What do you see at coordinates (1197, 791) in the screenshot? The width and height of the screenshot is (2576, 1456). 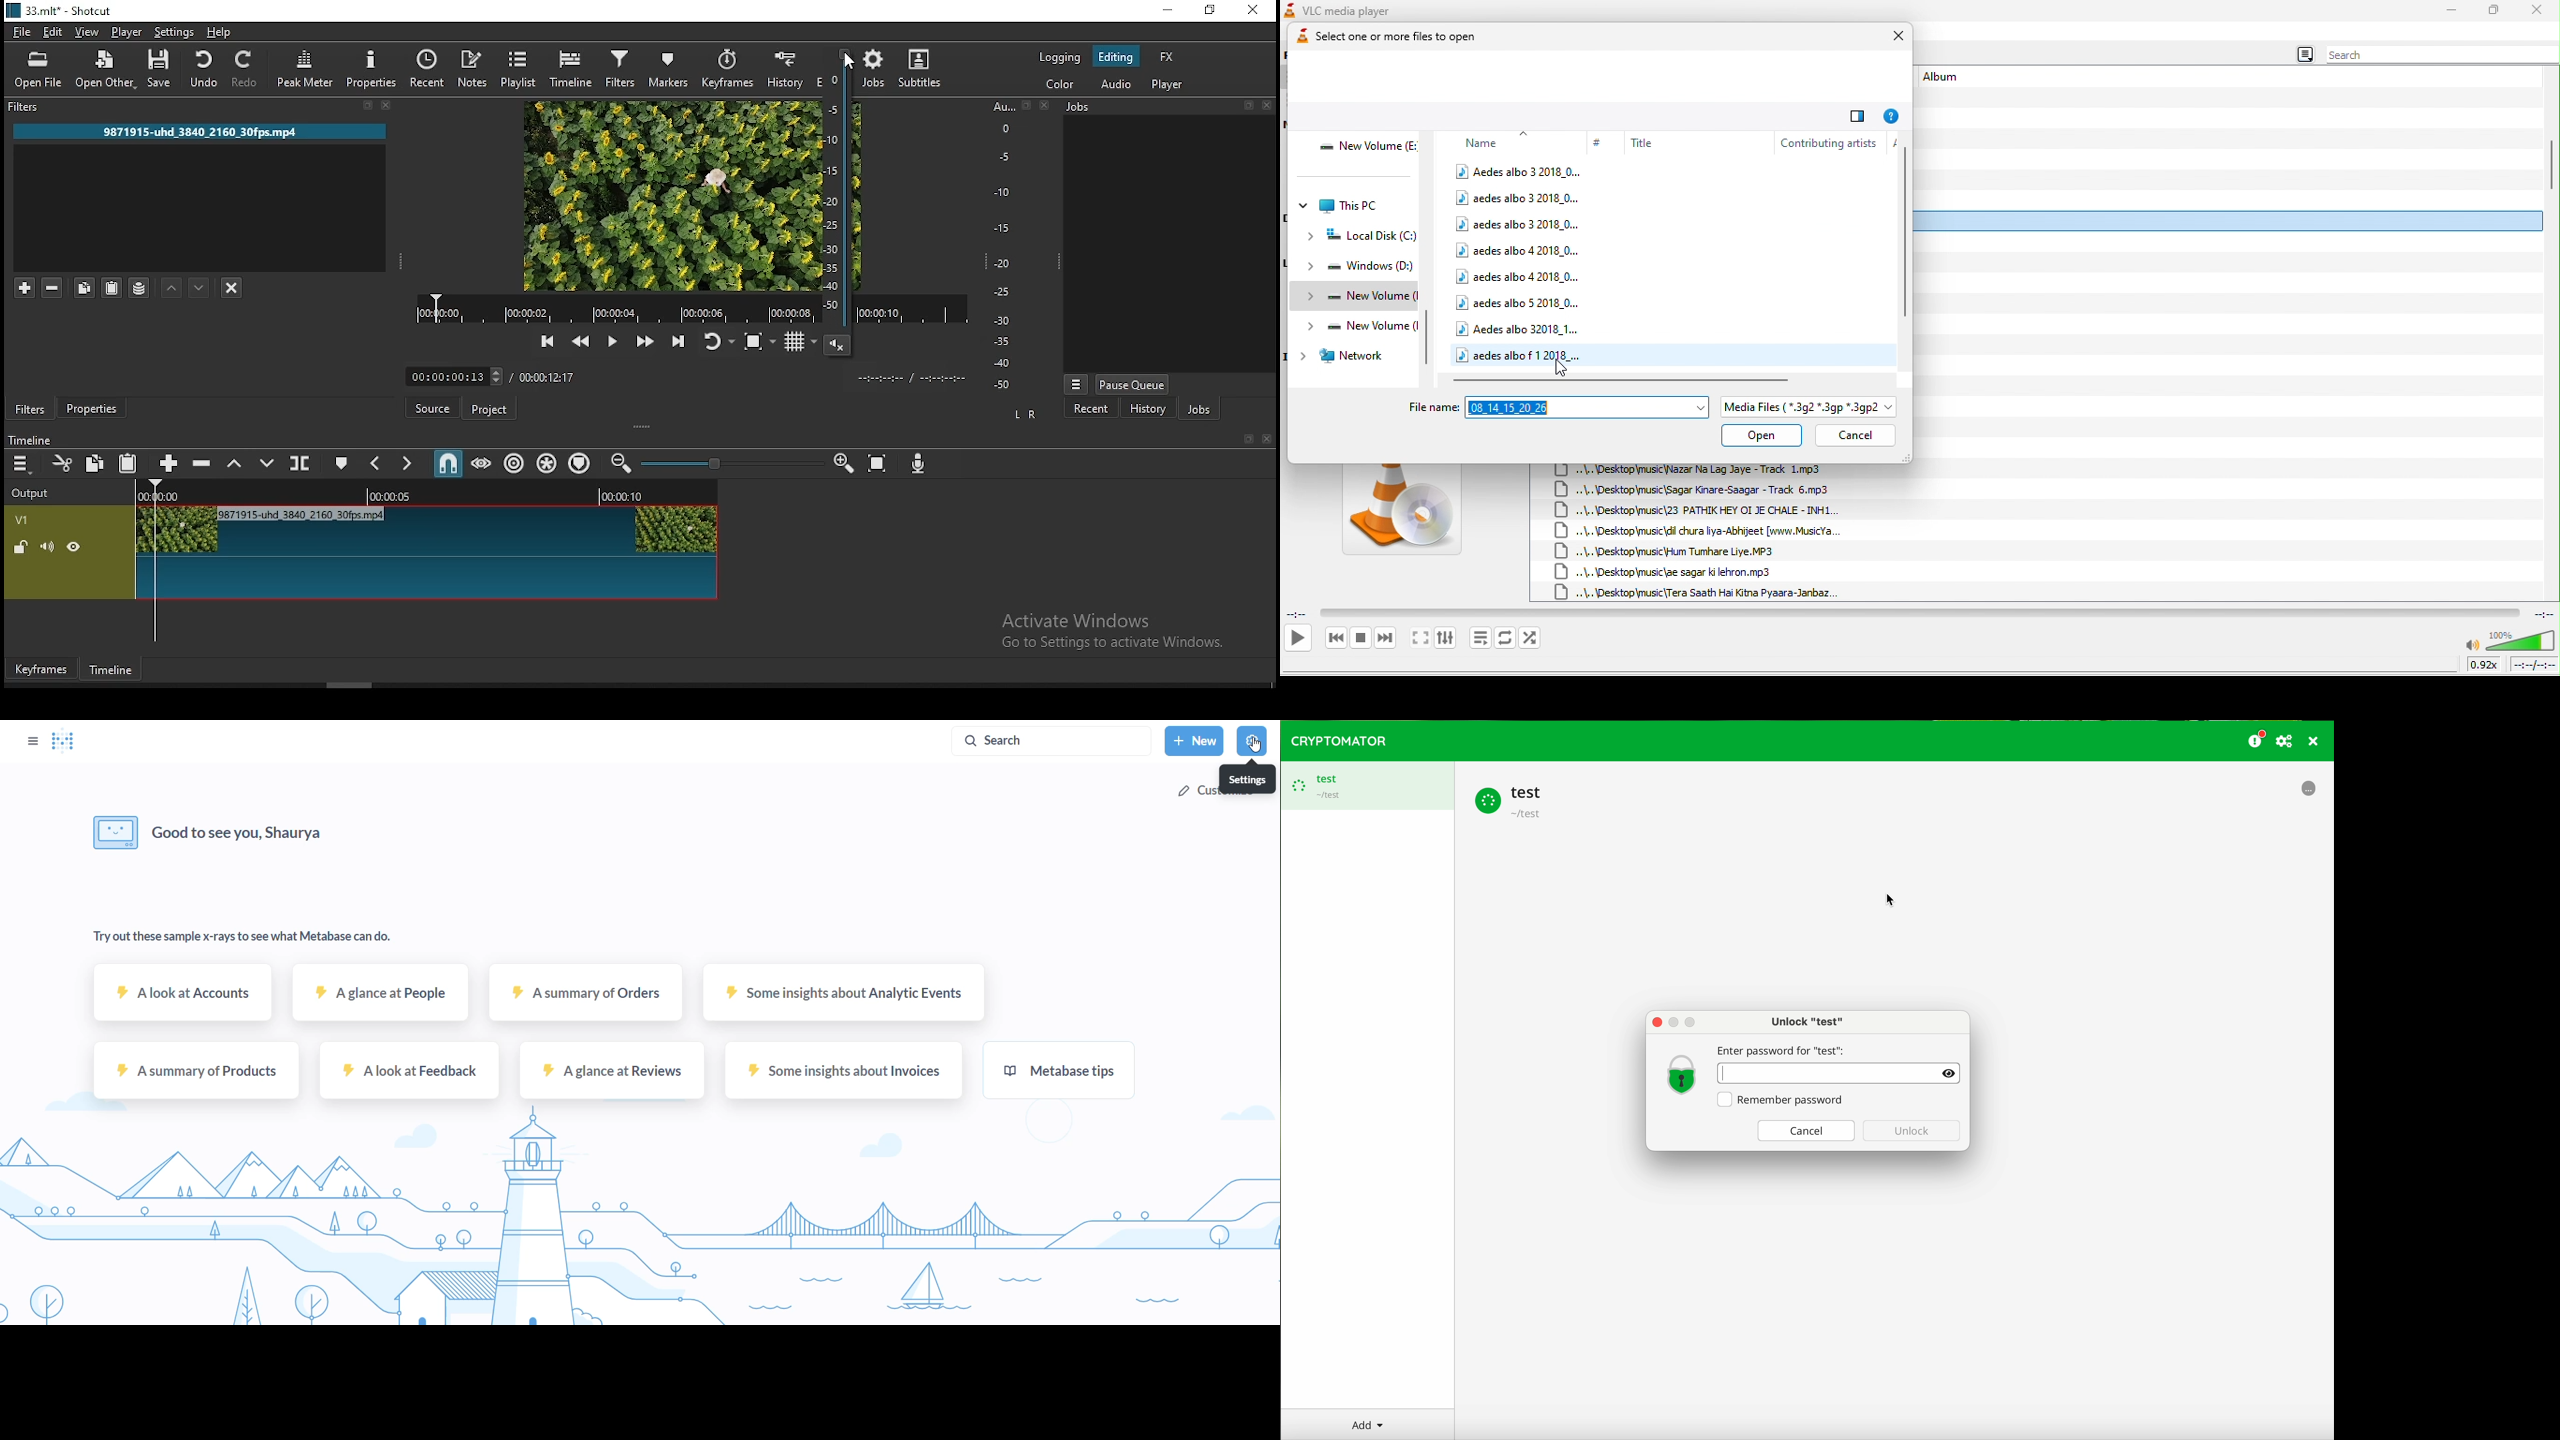 I see `customize` at bounding box center [1197, 791].